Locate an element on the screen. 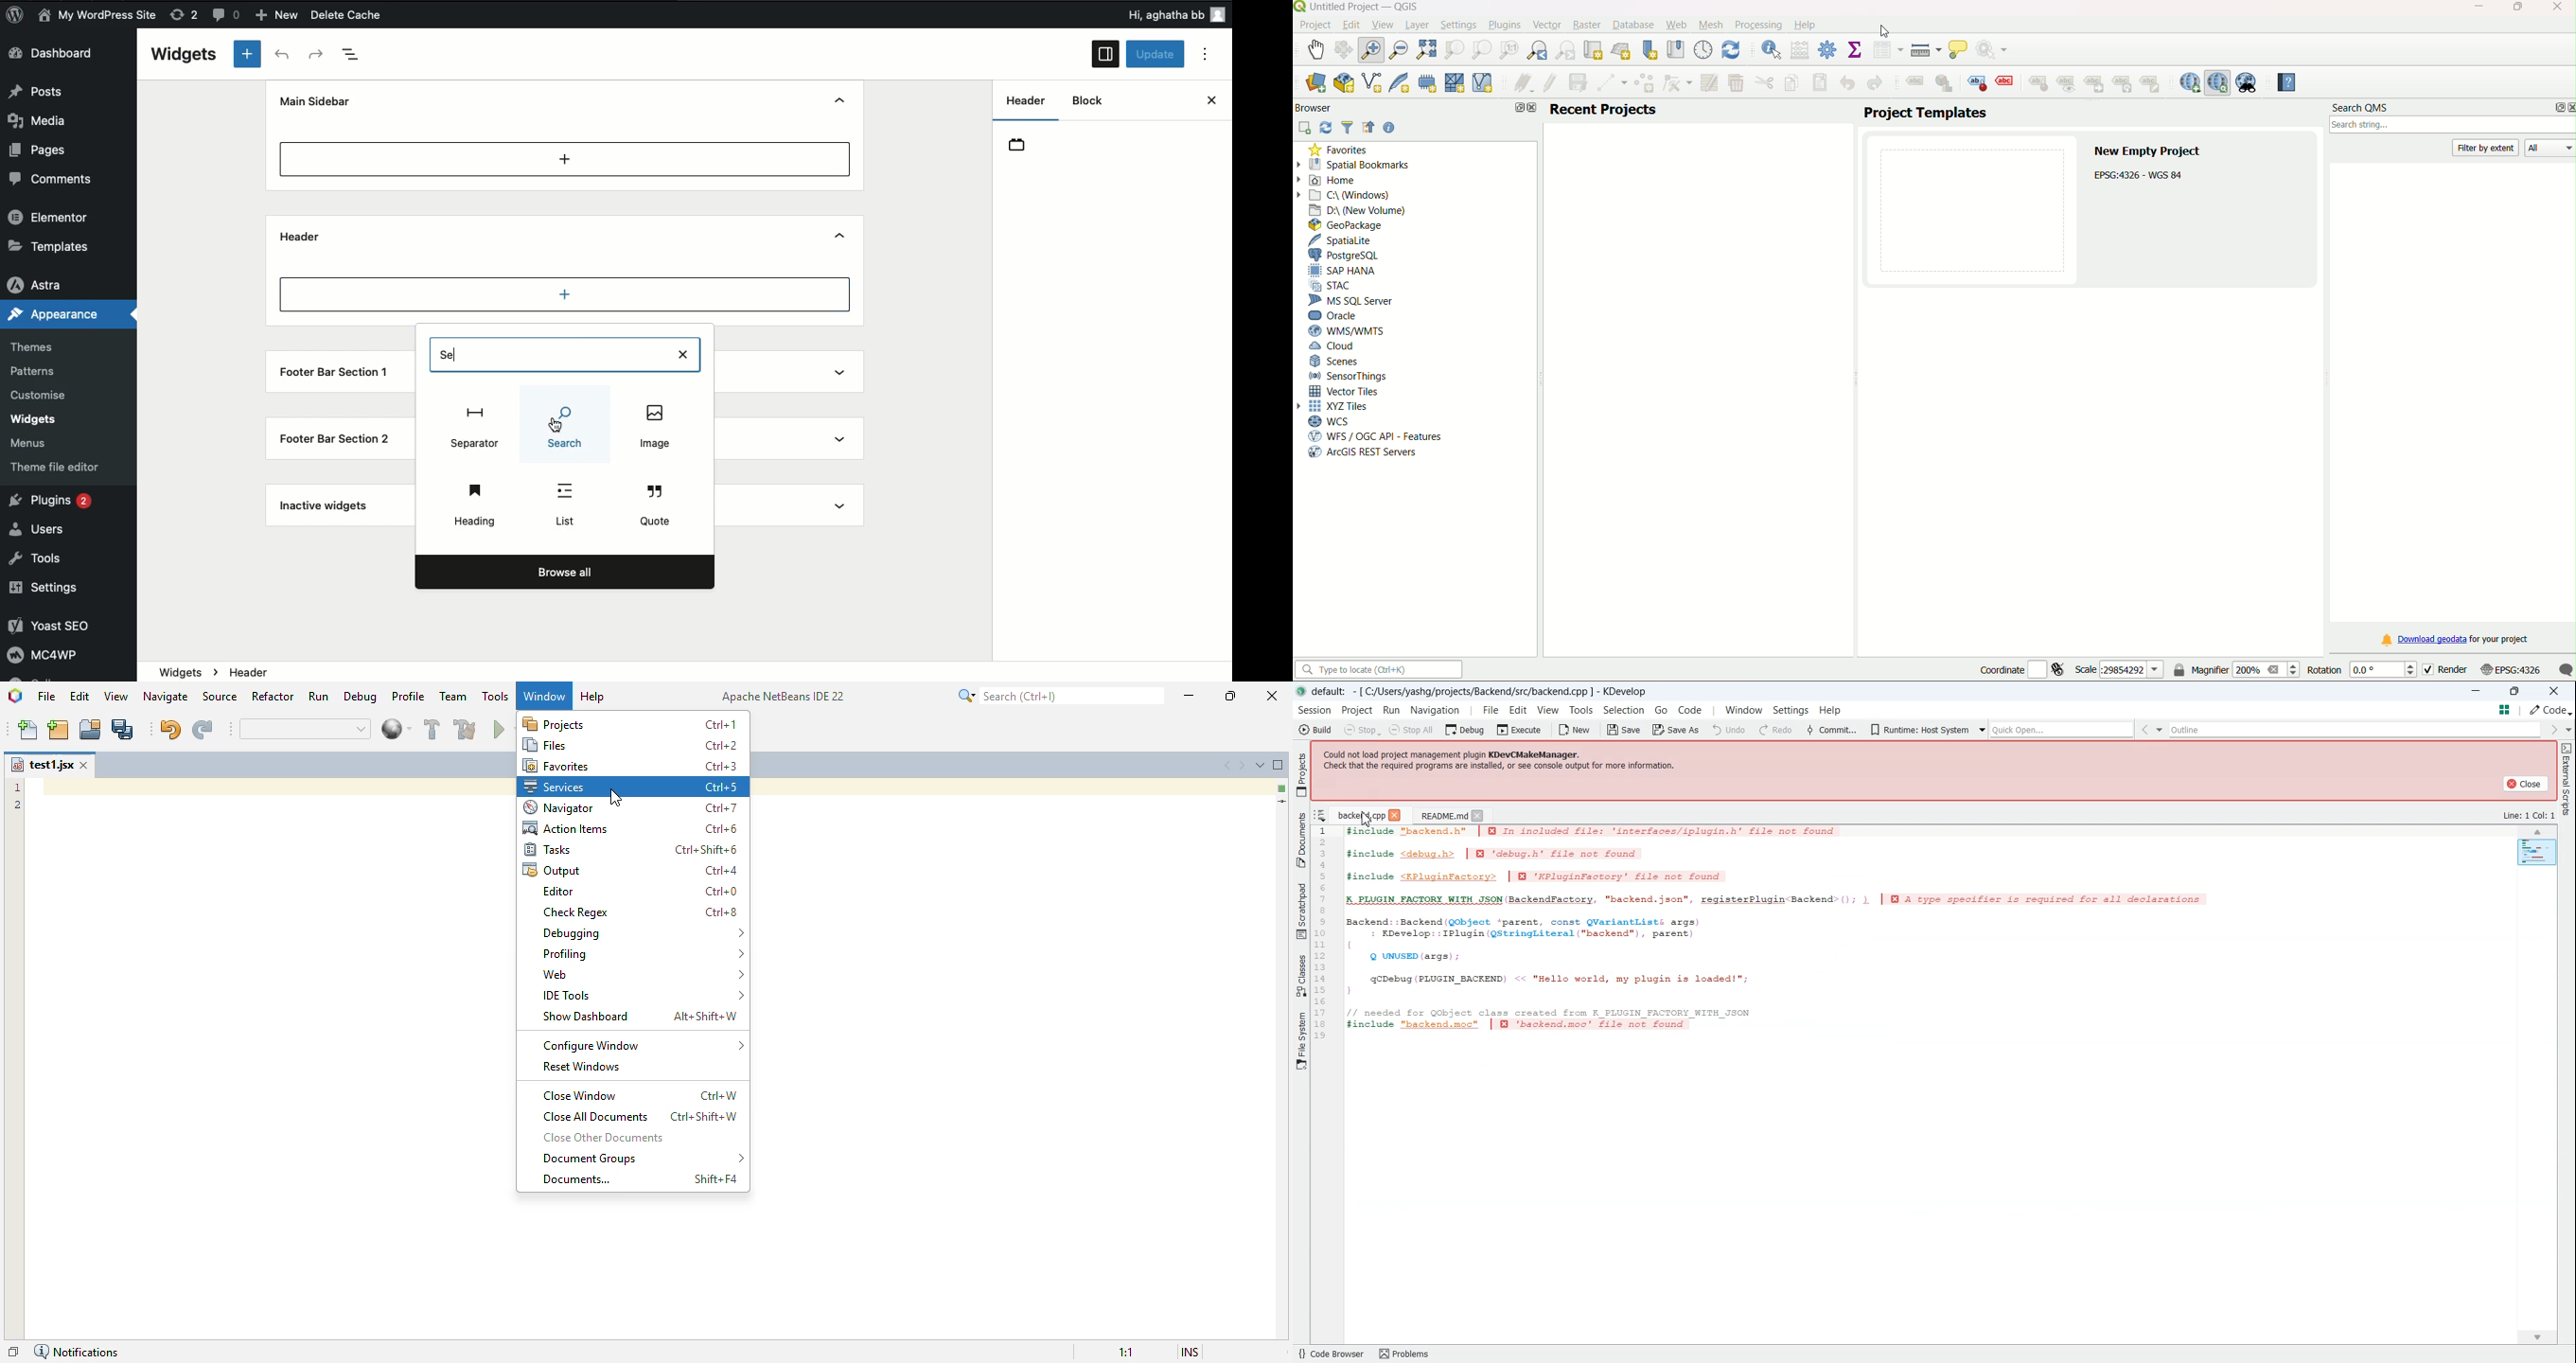 The image size is (2576, 1372). Widgets is located at coordinates (184, 54).